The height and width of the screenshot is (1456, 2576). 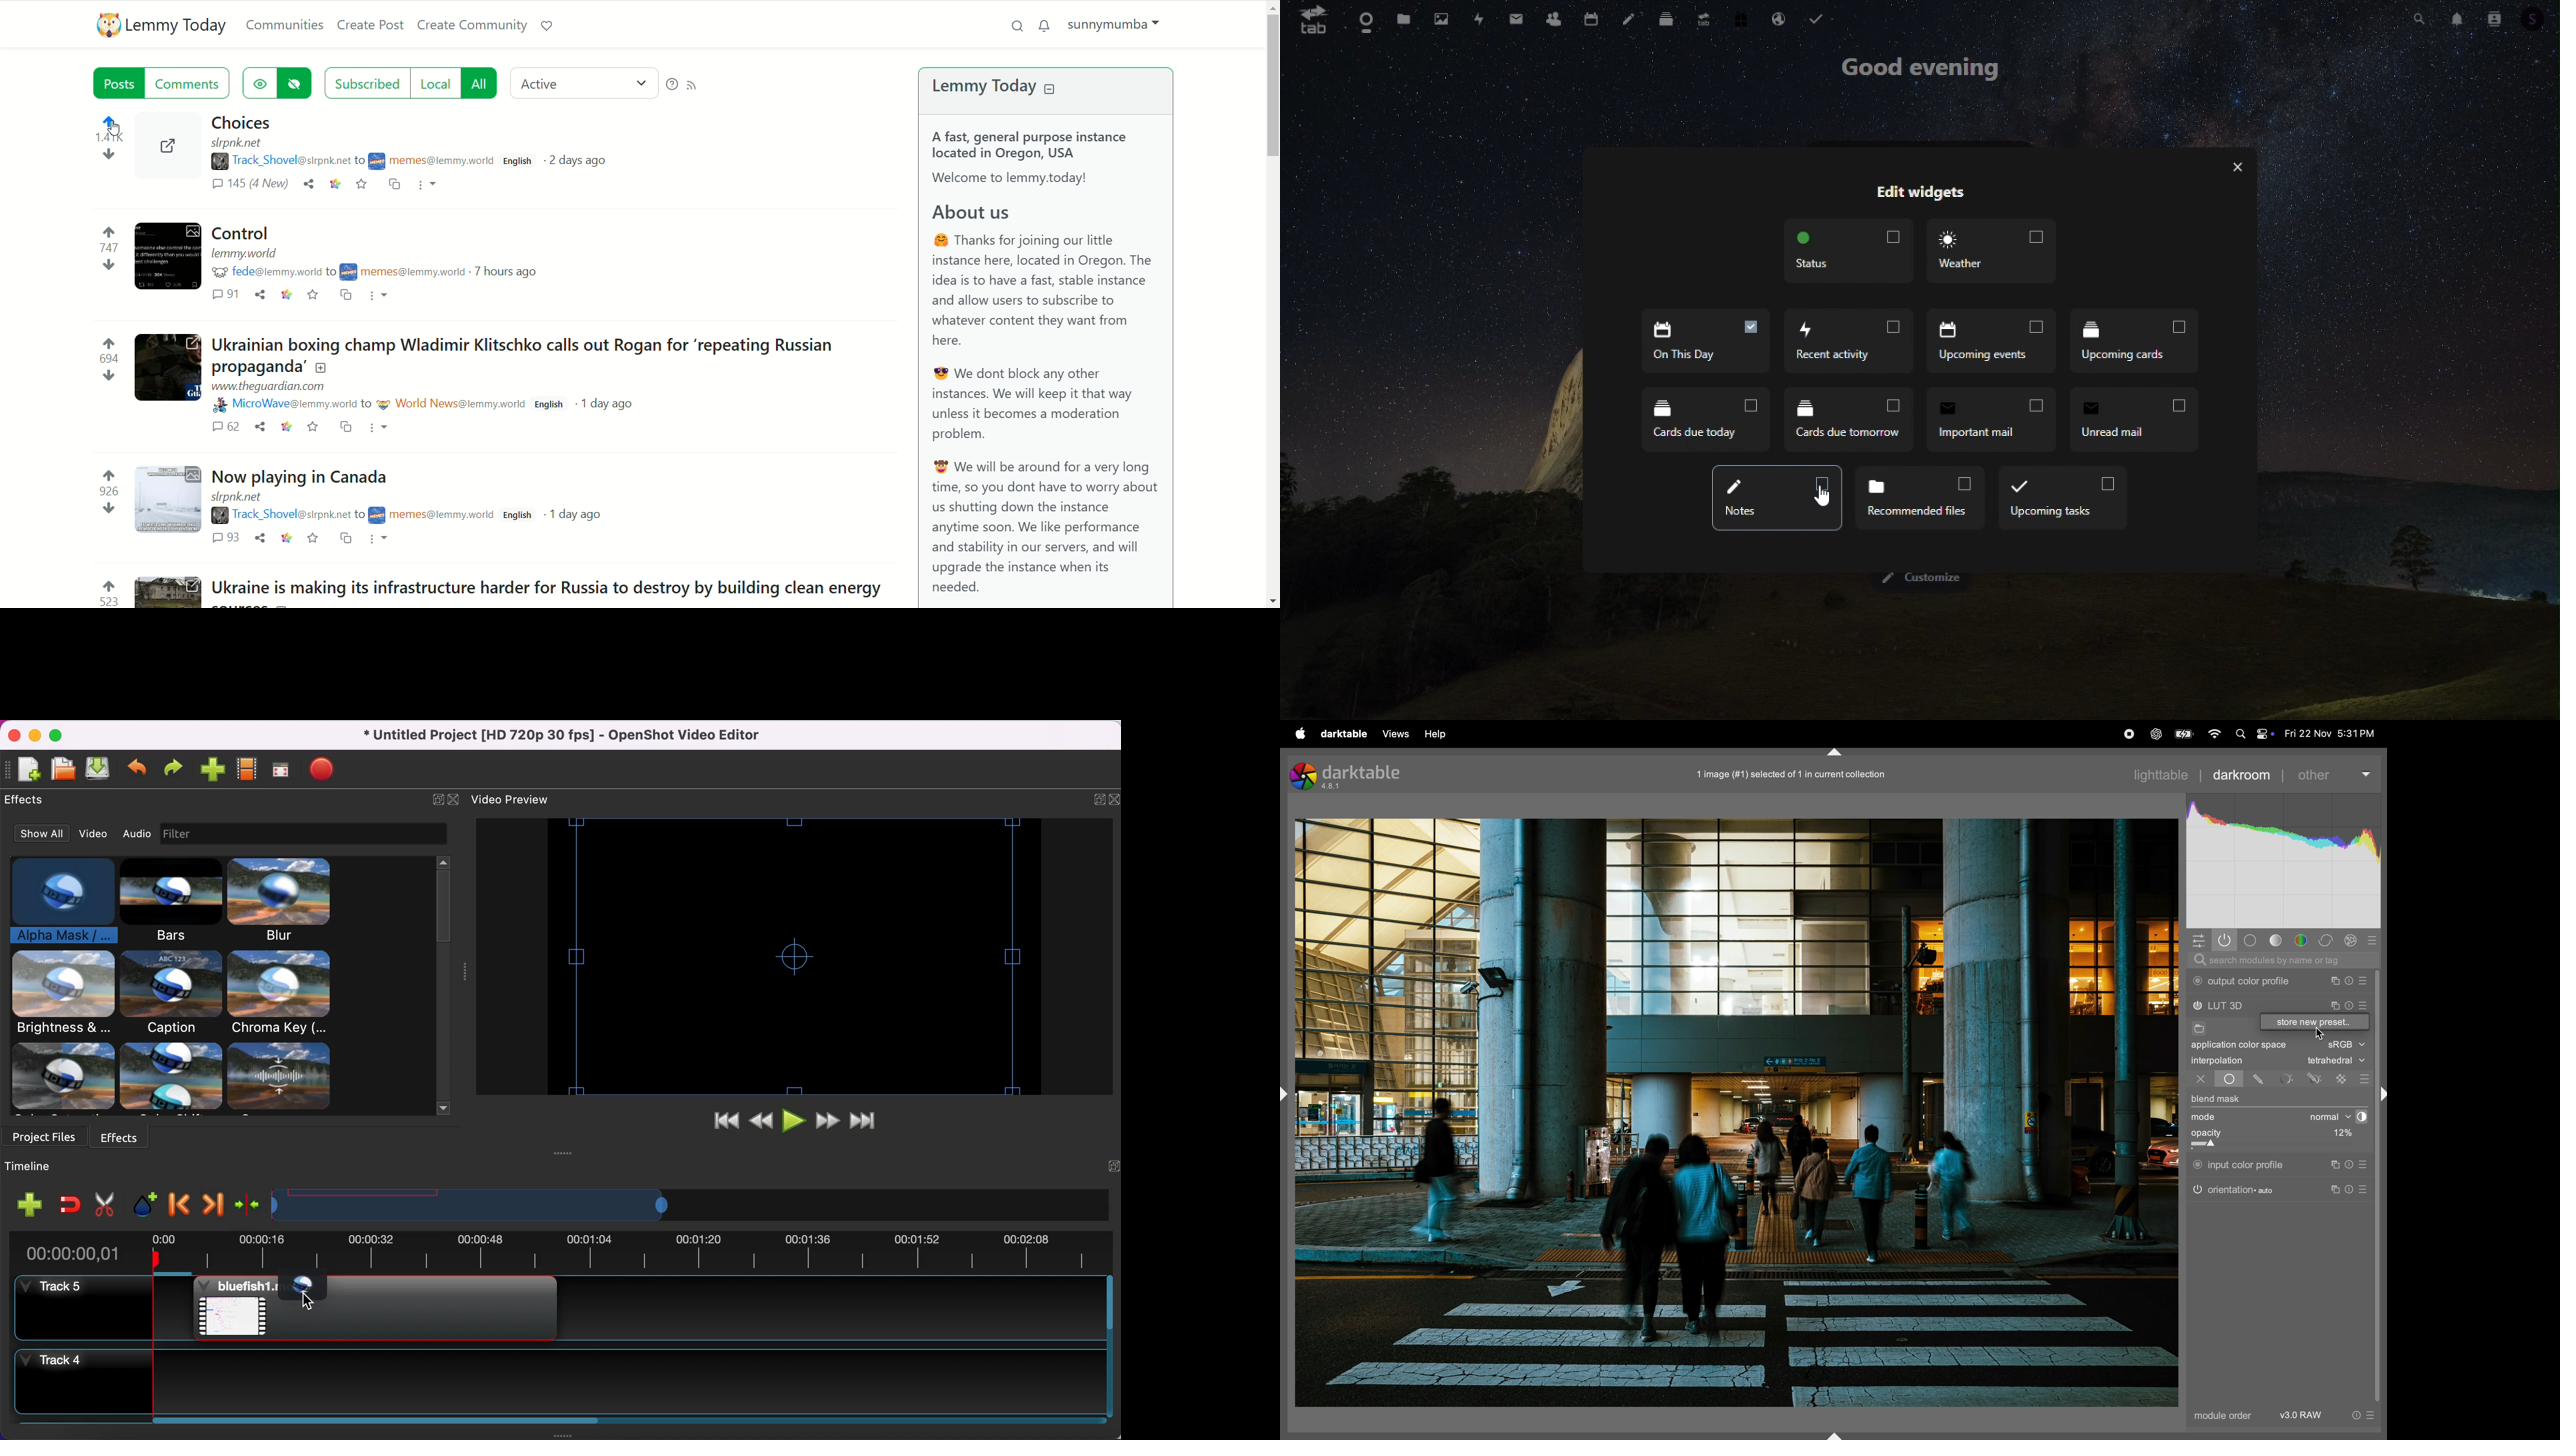 What do you see at coordinates (2131, 339) in the screenshot?
I see `Cards due today` at bounding box center [2131, 339].